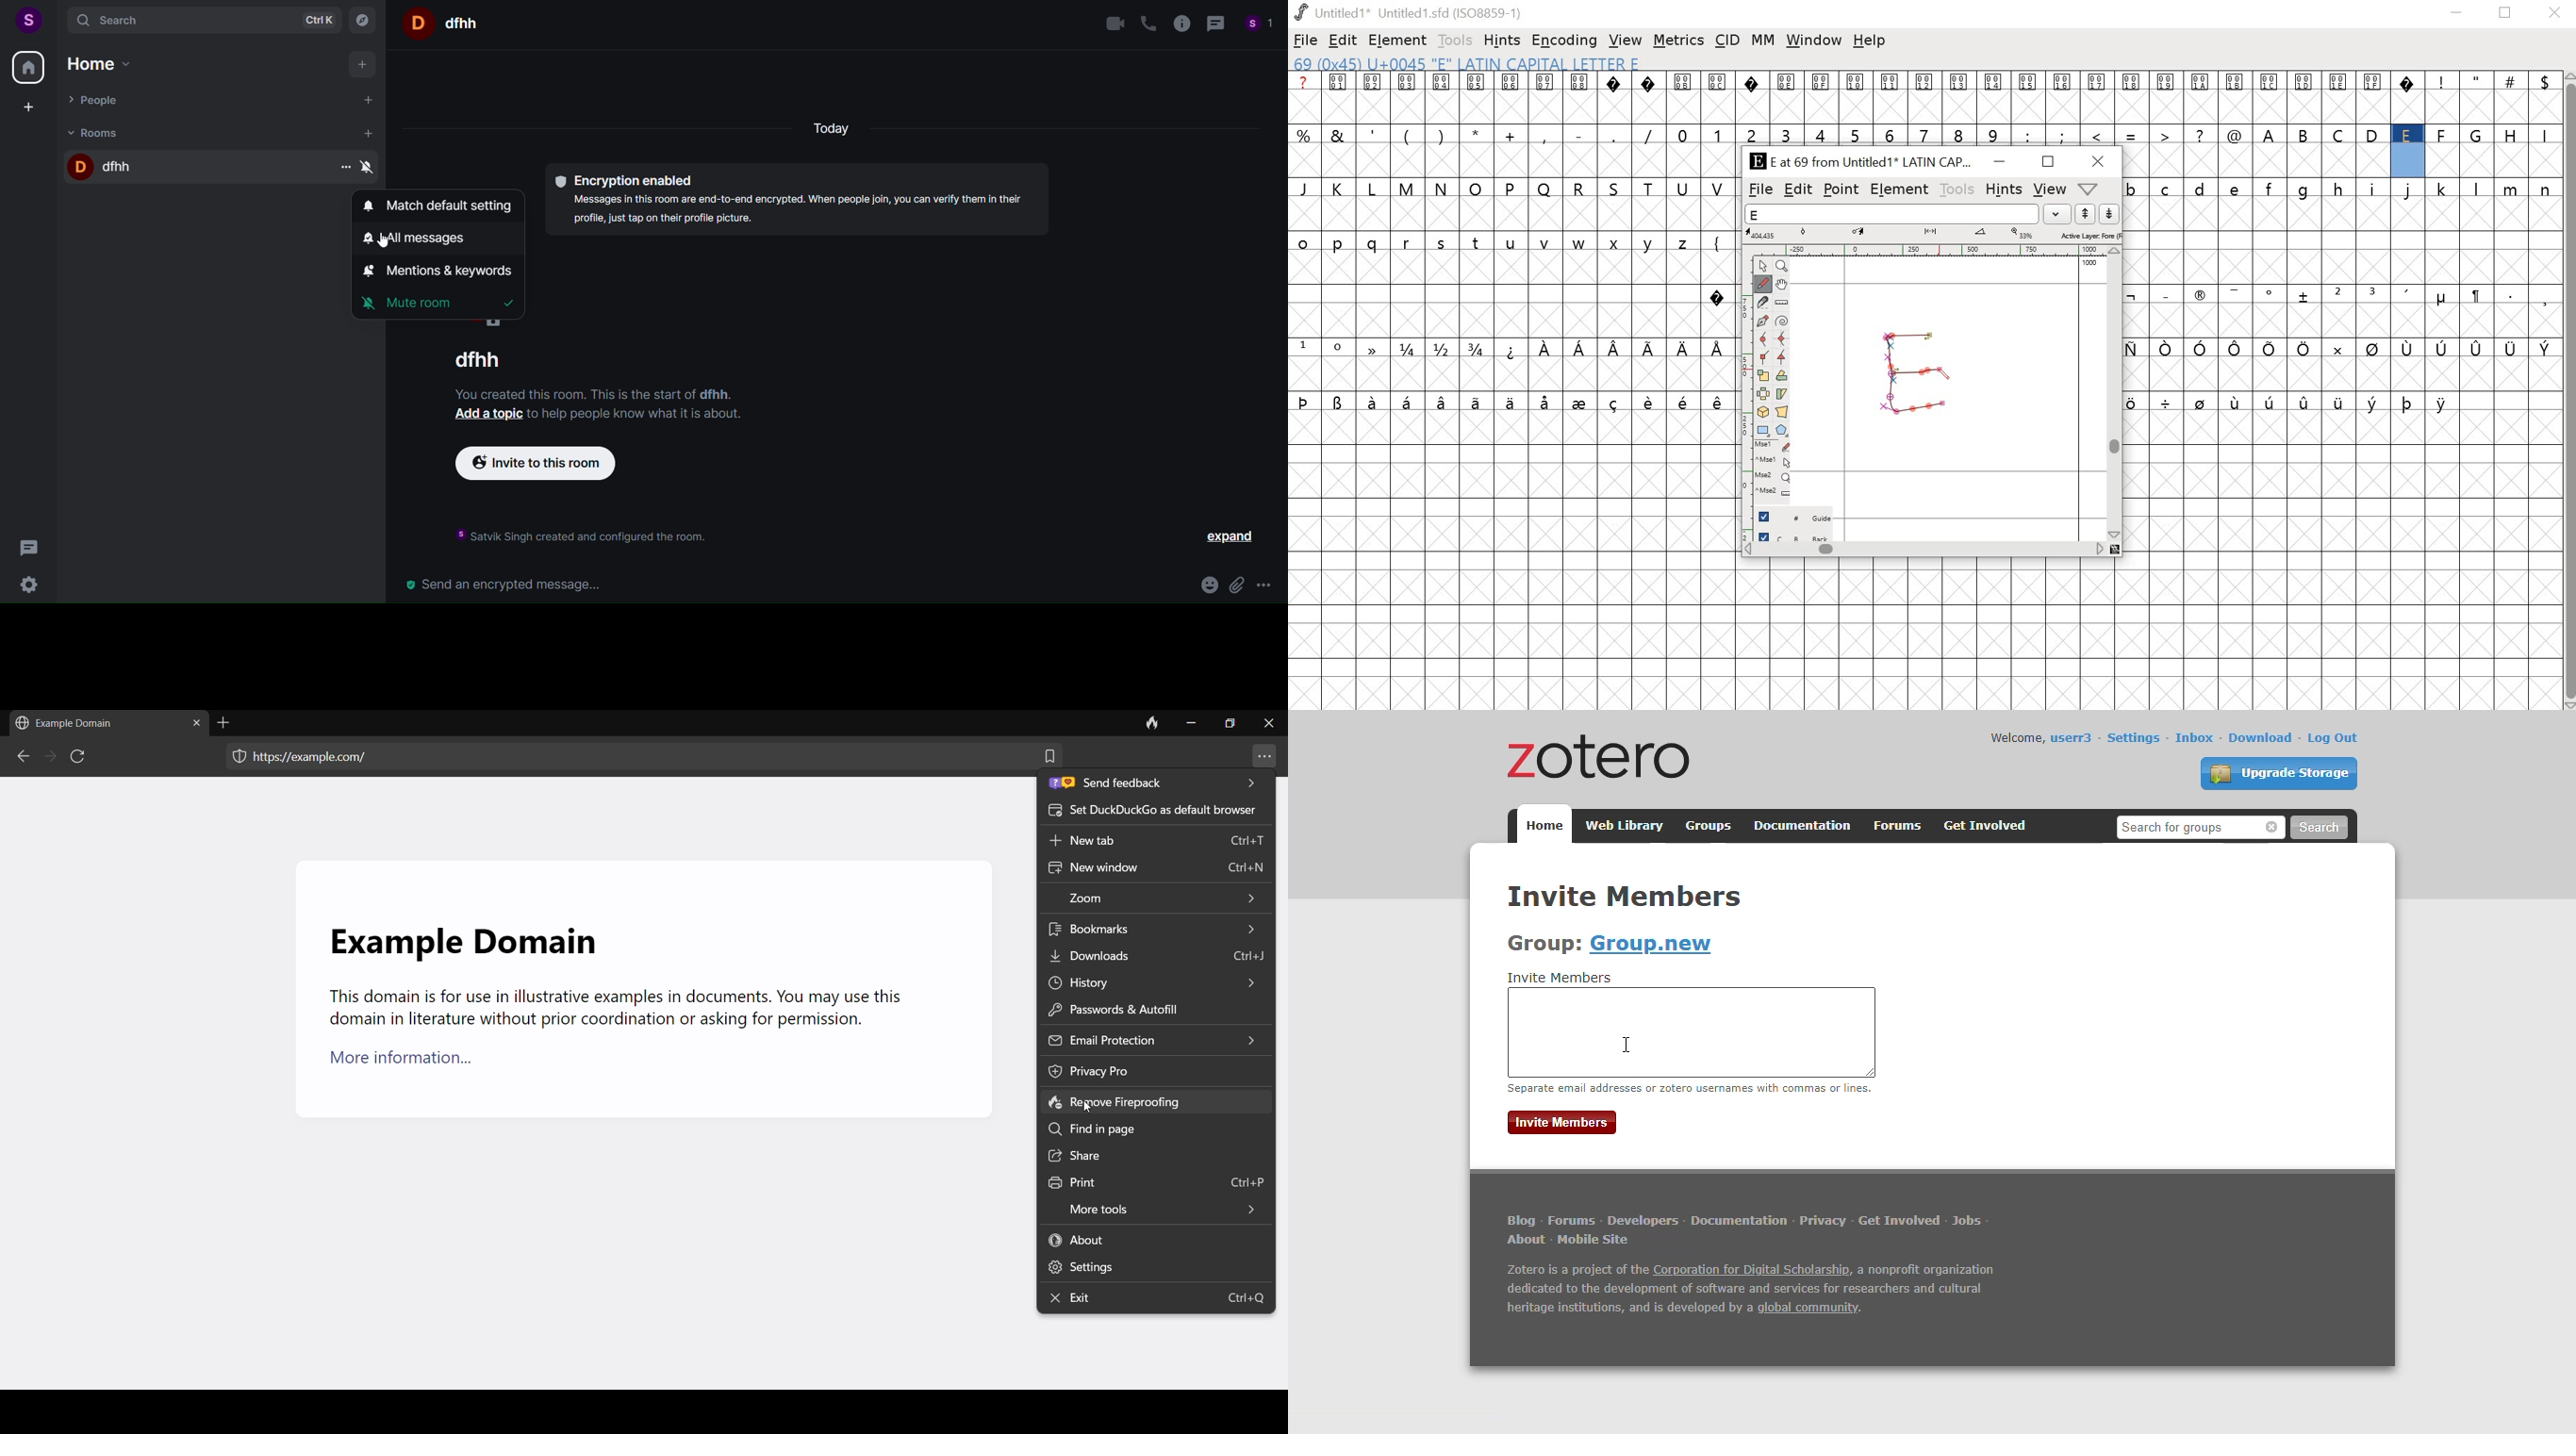  What do you see at coordinates (1923, 82) in the screenshot?
I see `special characters and symbols` at bounding box center [1923, 82].